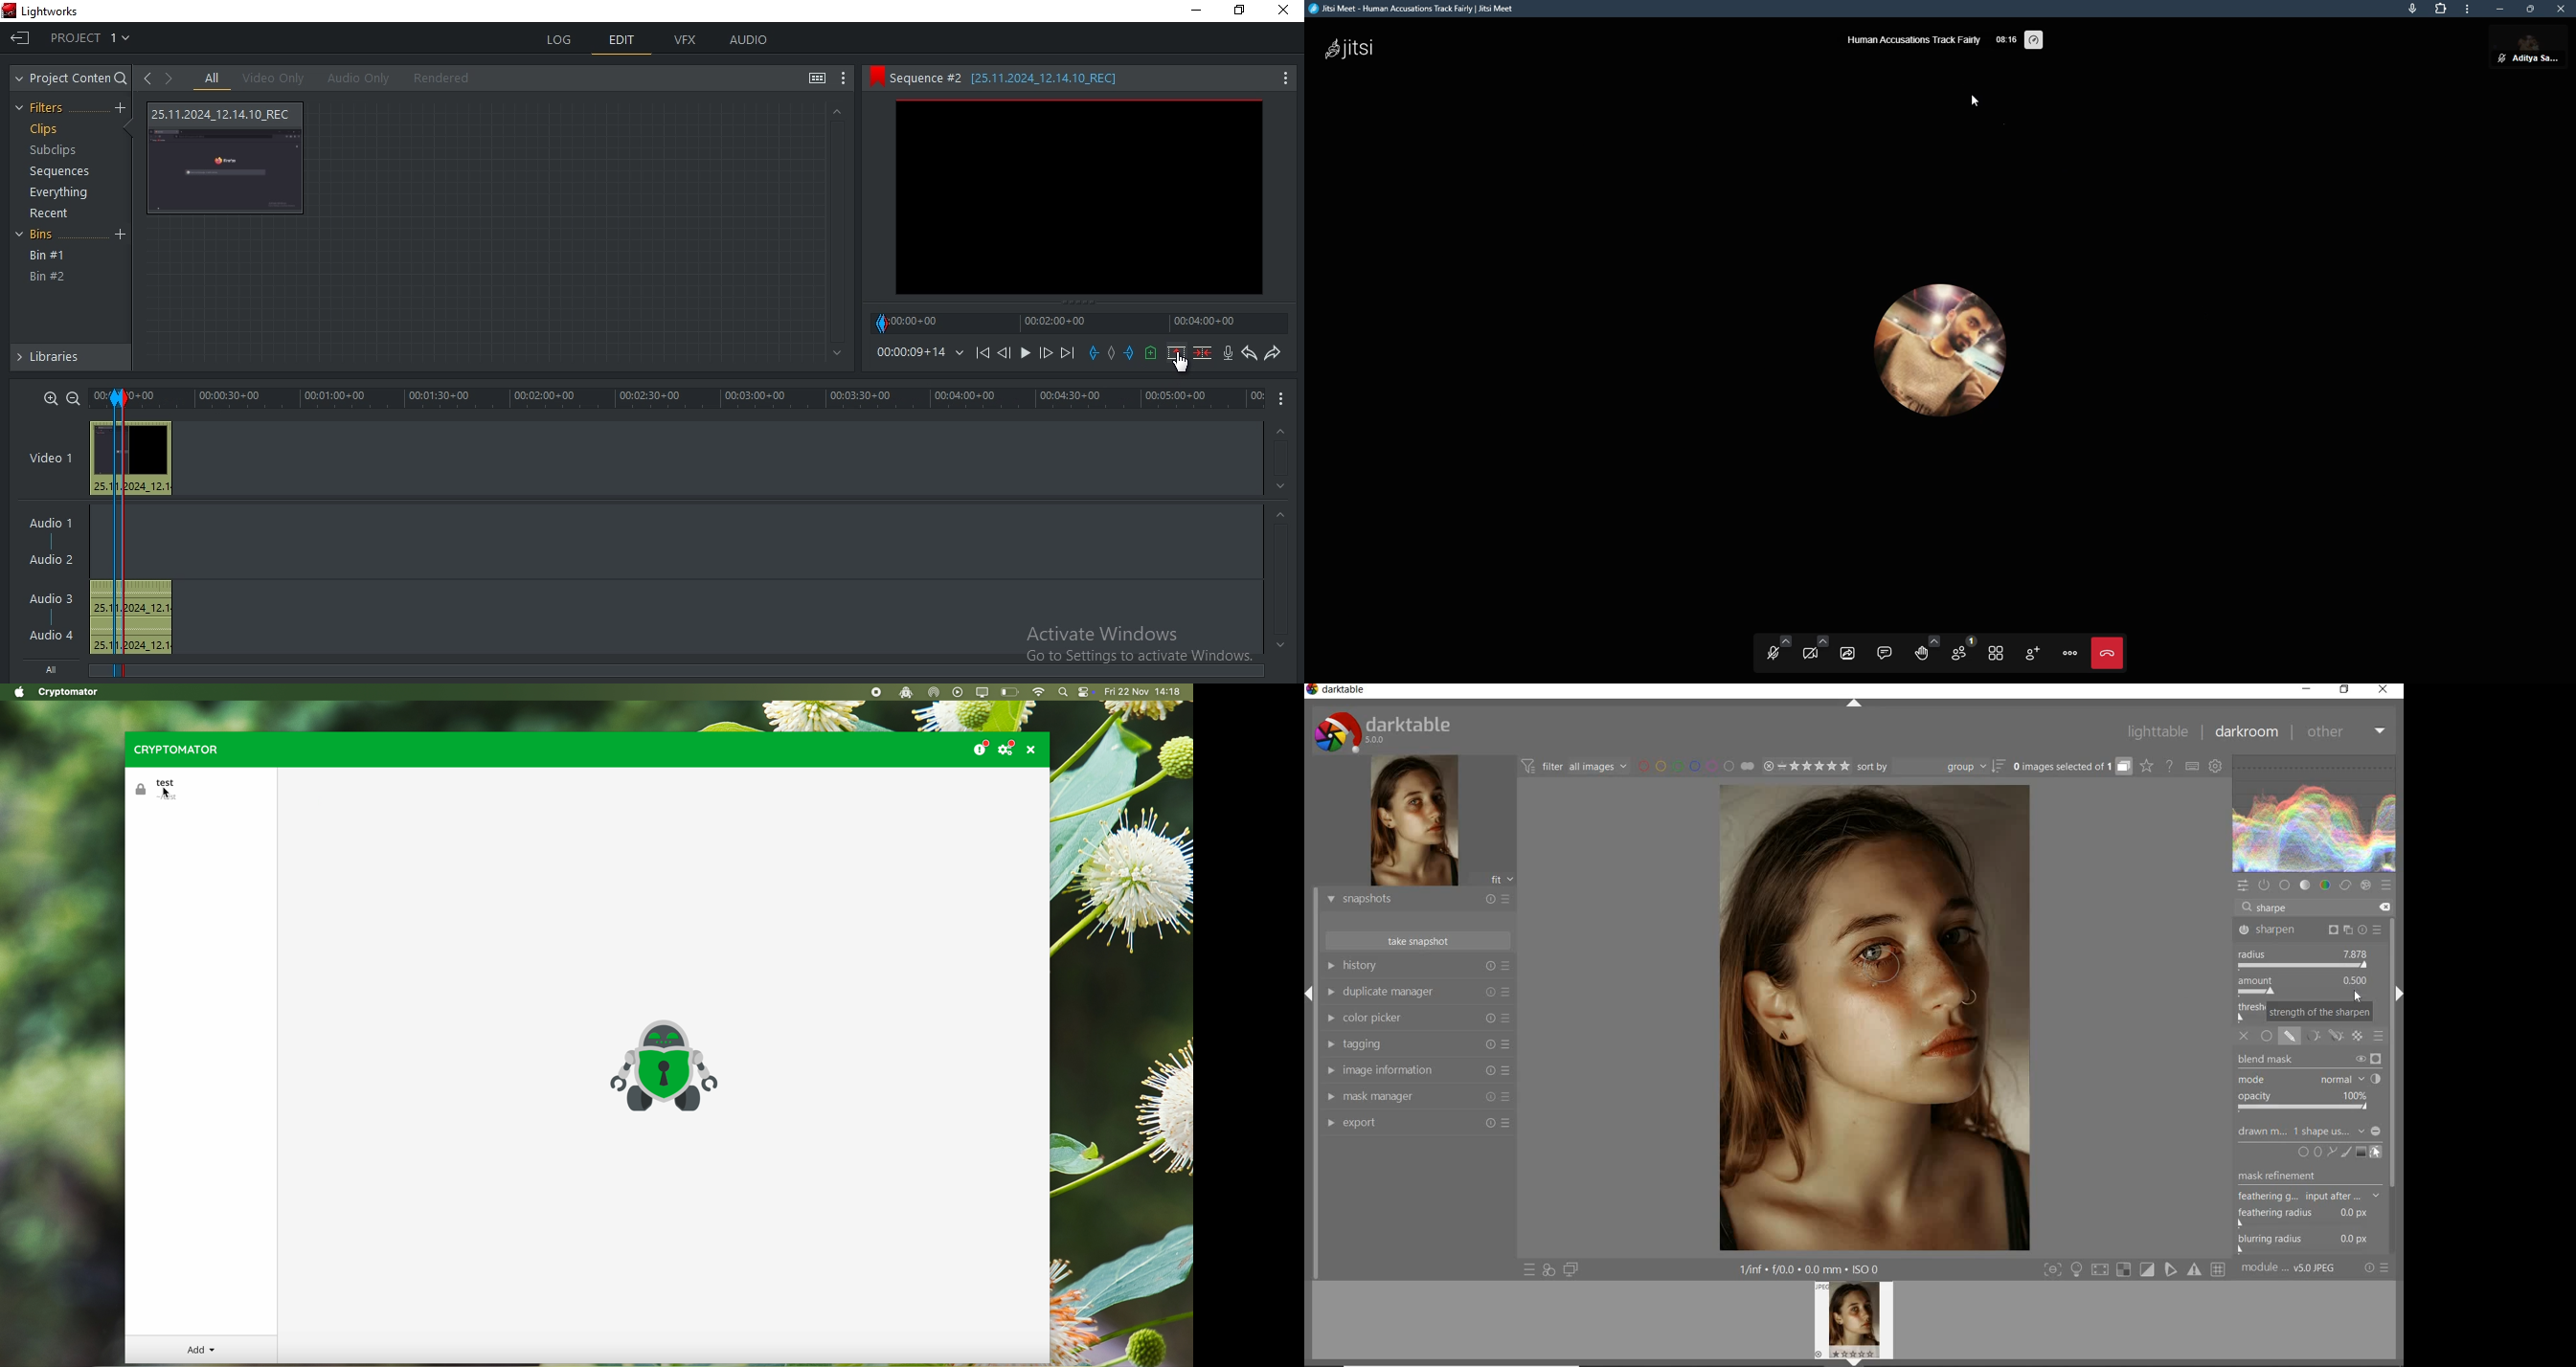  Describe the element at coordinates (1419, 941) in the screenshot. I see `take snapshots` at that location.